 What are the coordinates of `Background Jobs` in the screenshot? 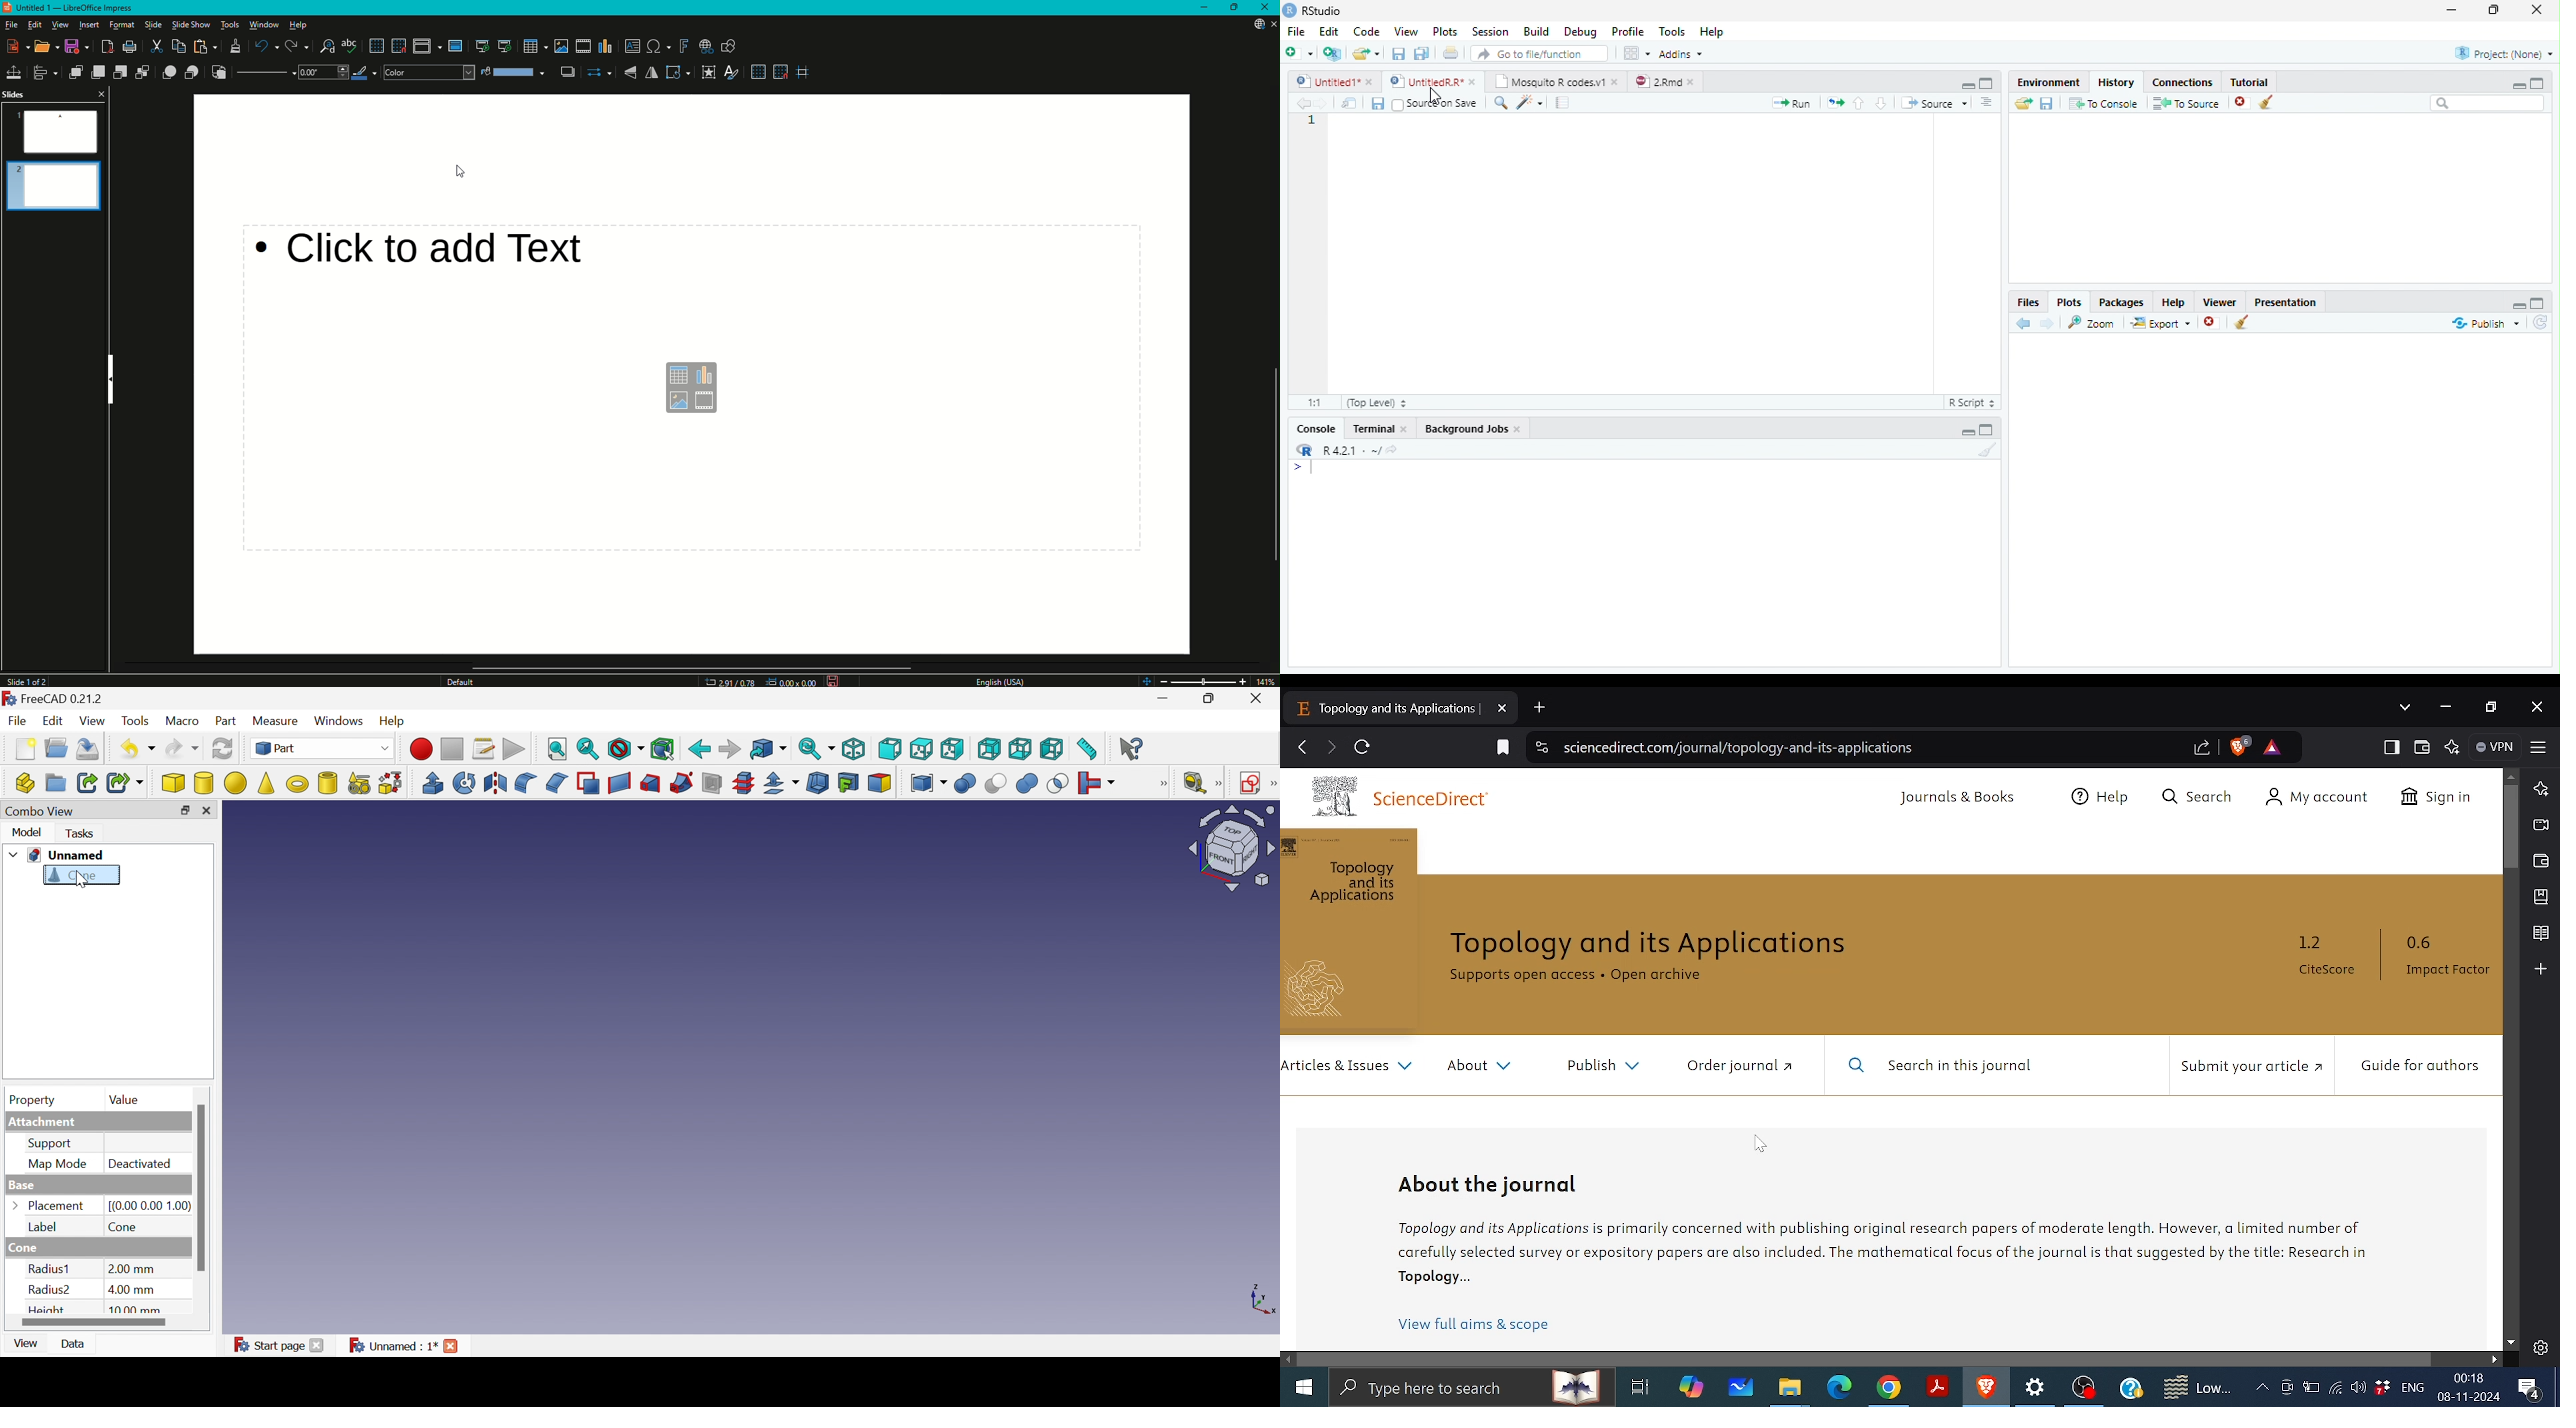 It's located at (1474, 427).